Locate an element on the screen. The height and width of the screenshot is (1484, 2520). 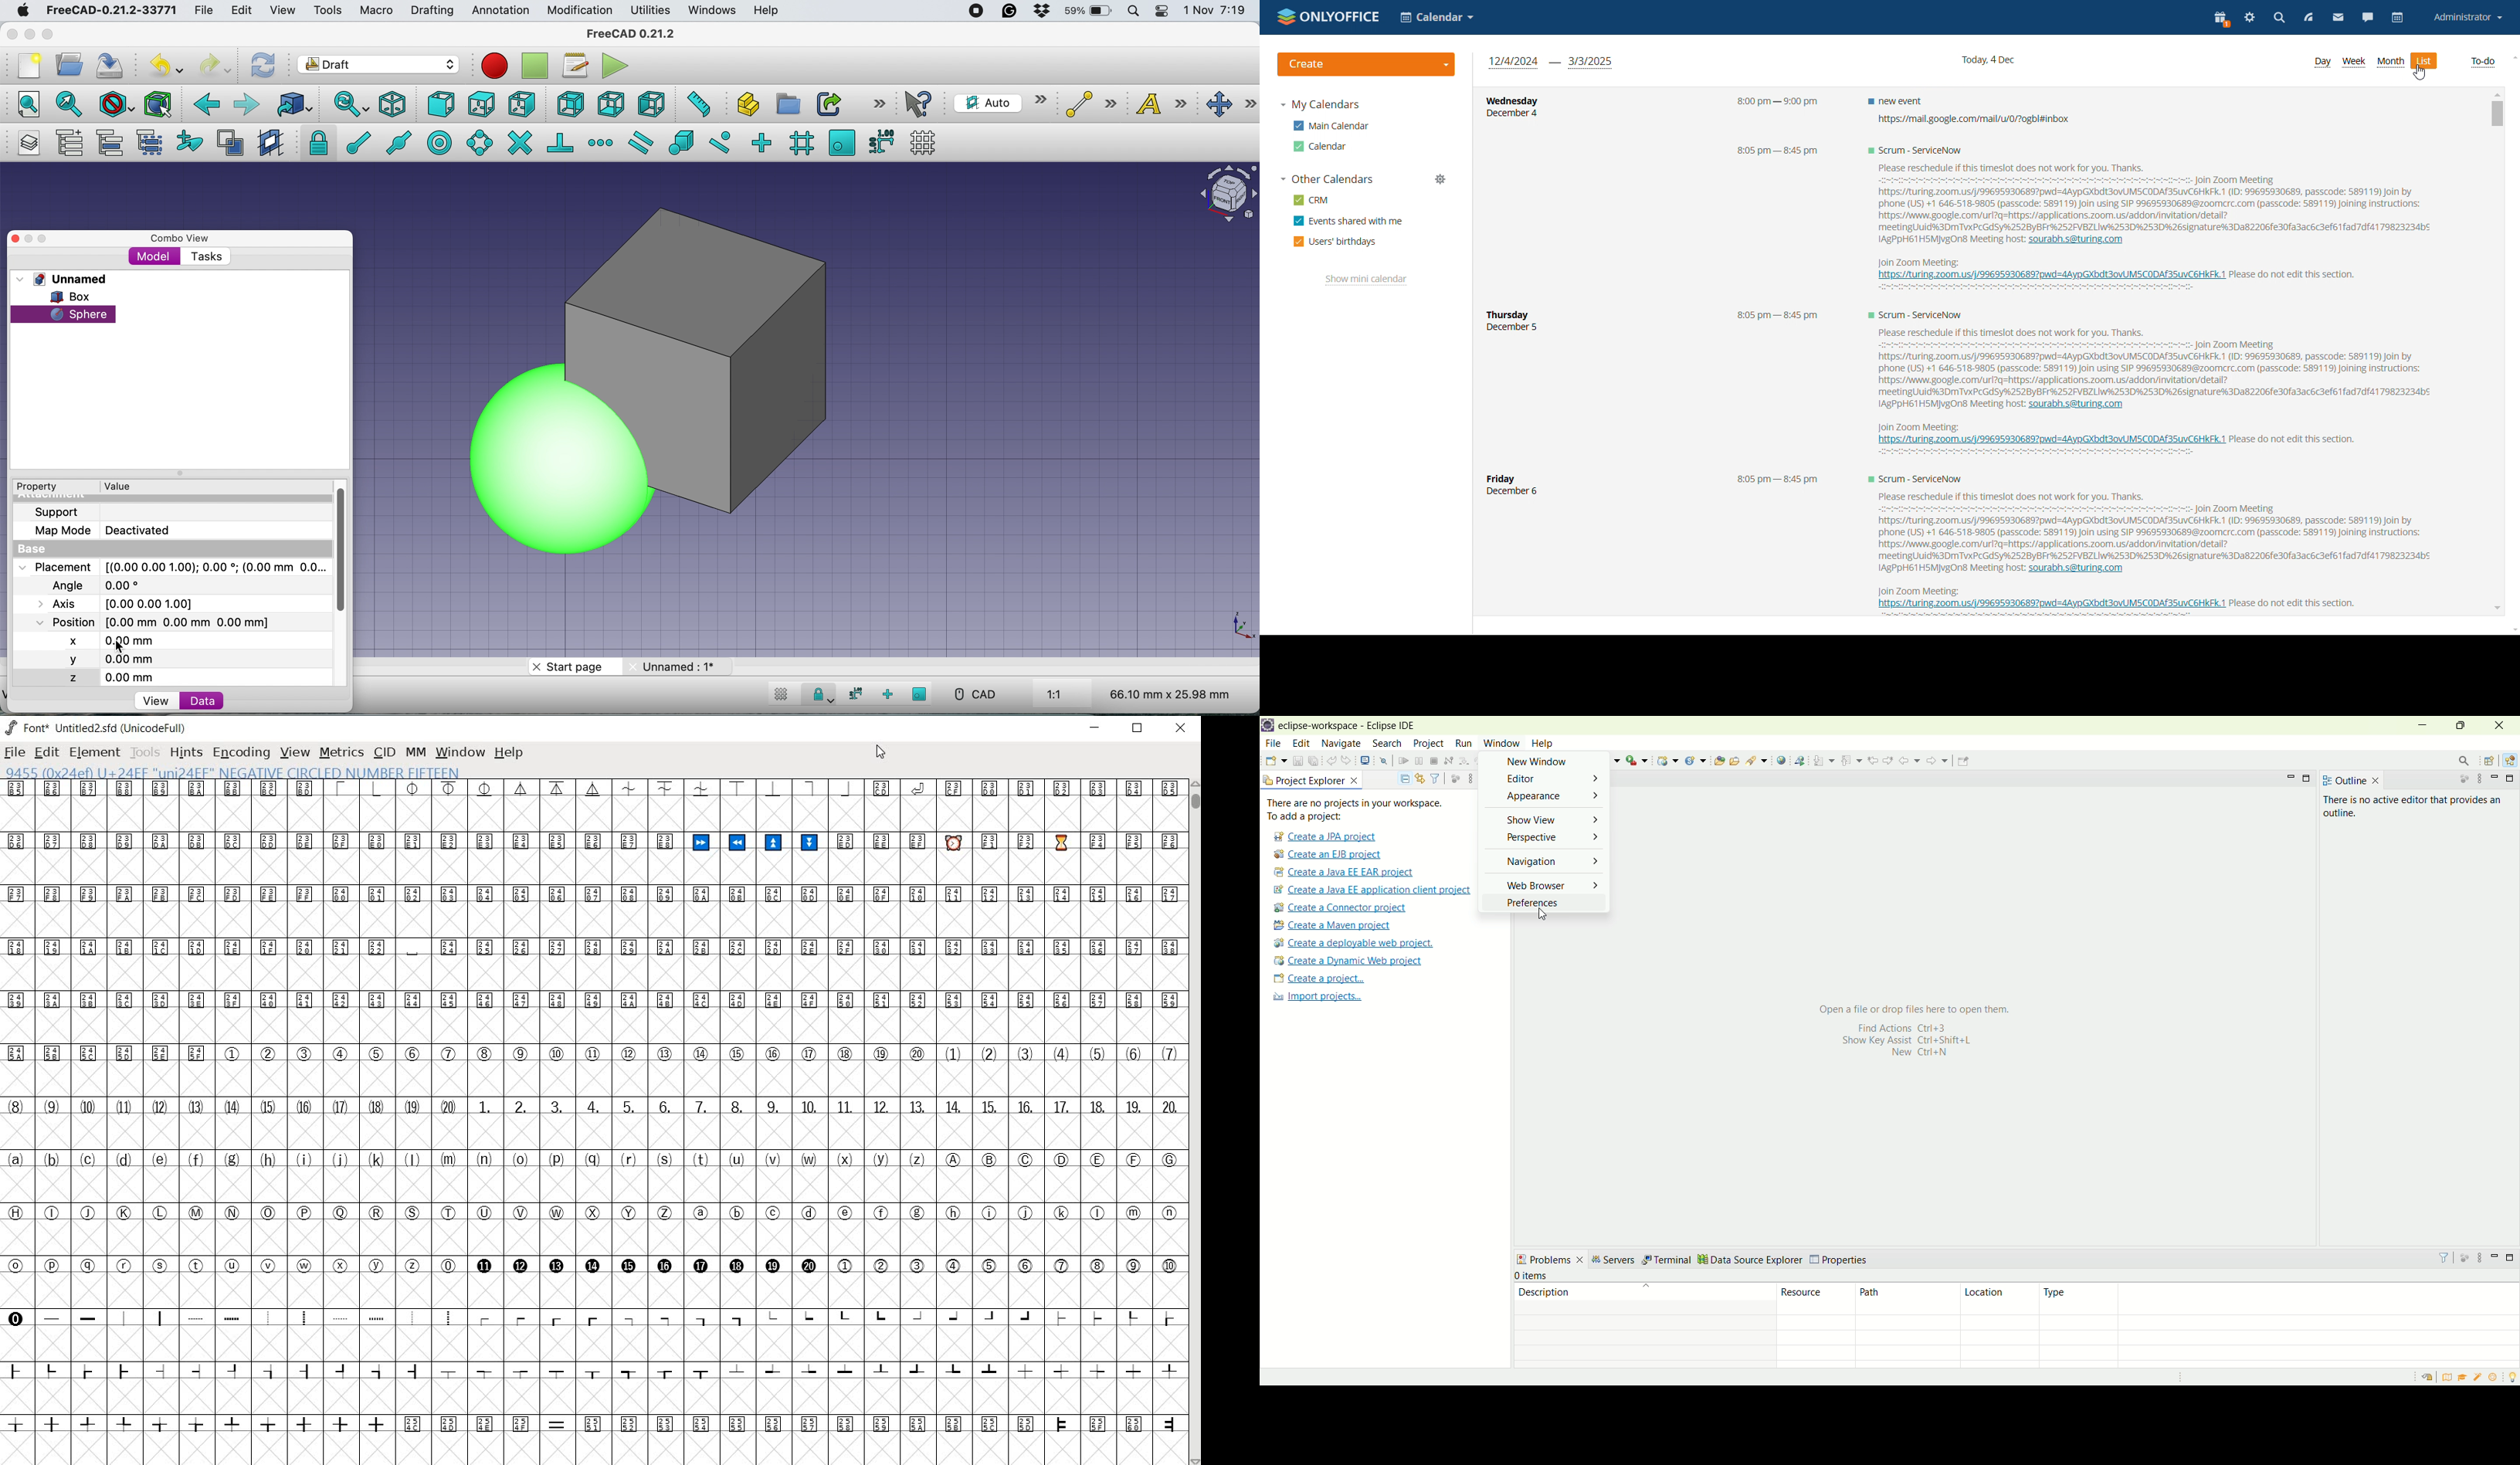
combo view is located at coordinates (180, 239).